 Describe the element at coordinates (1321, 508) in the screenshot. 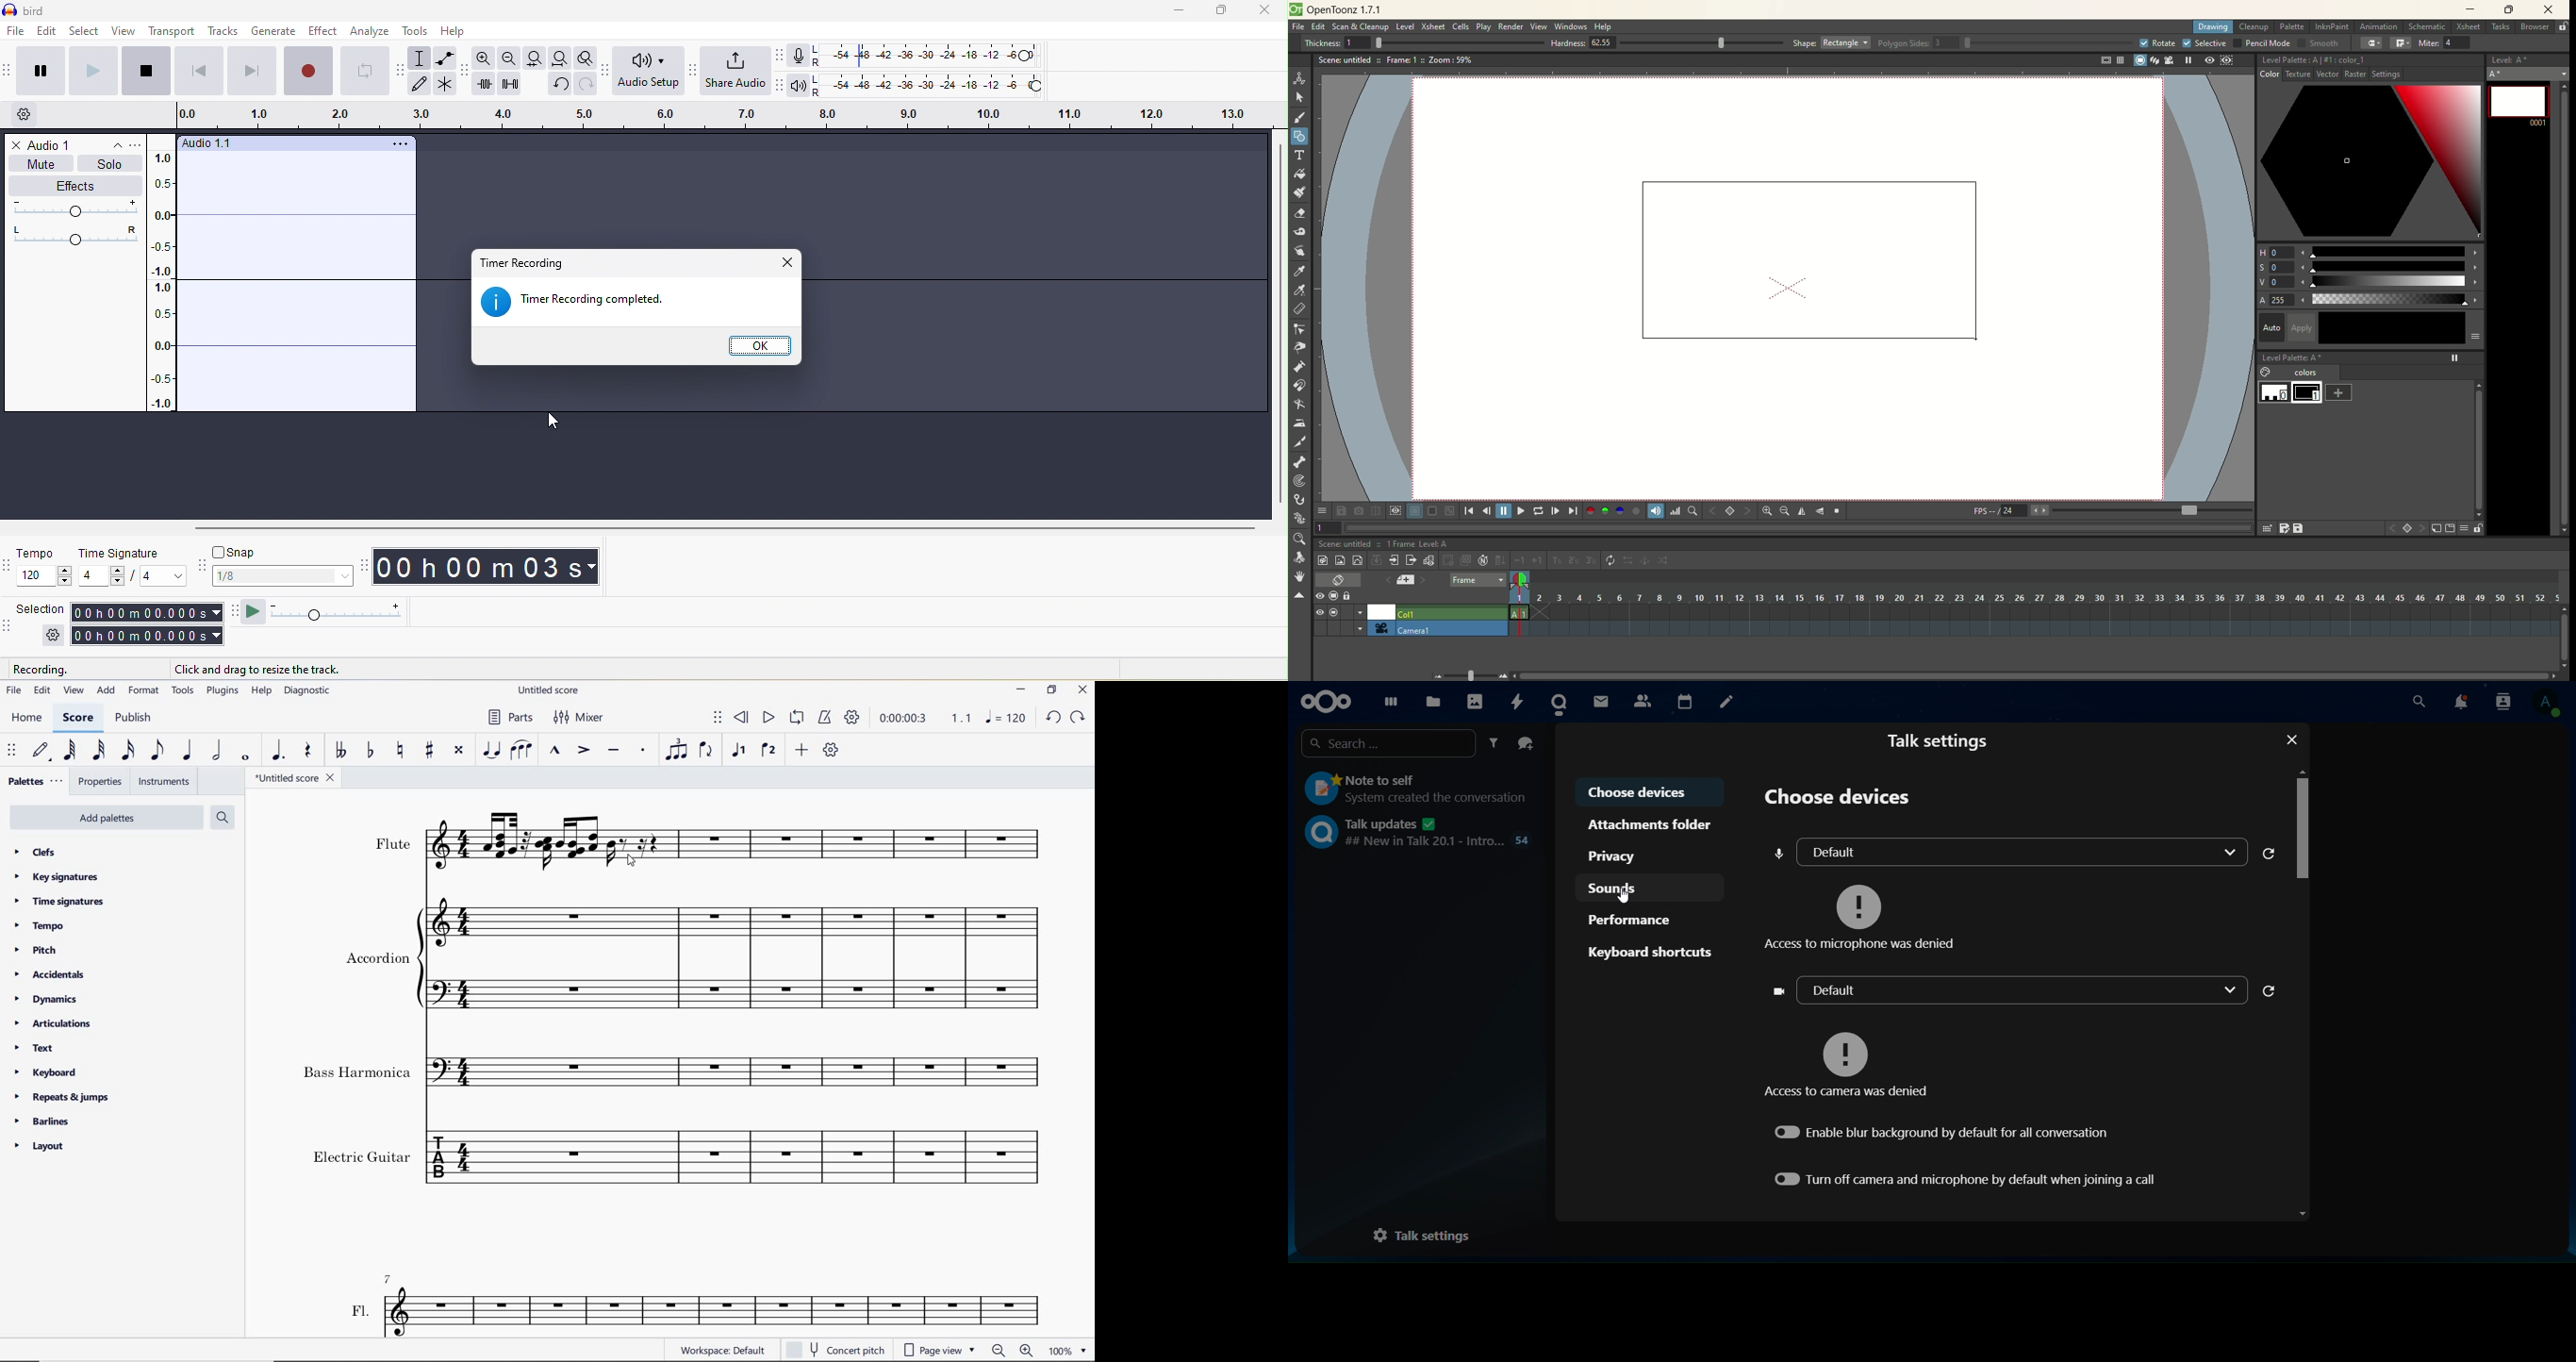

I see `options` at that location.